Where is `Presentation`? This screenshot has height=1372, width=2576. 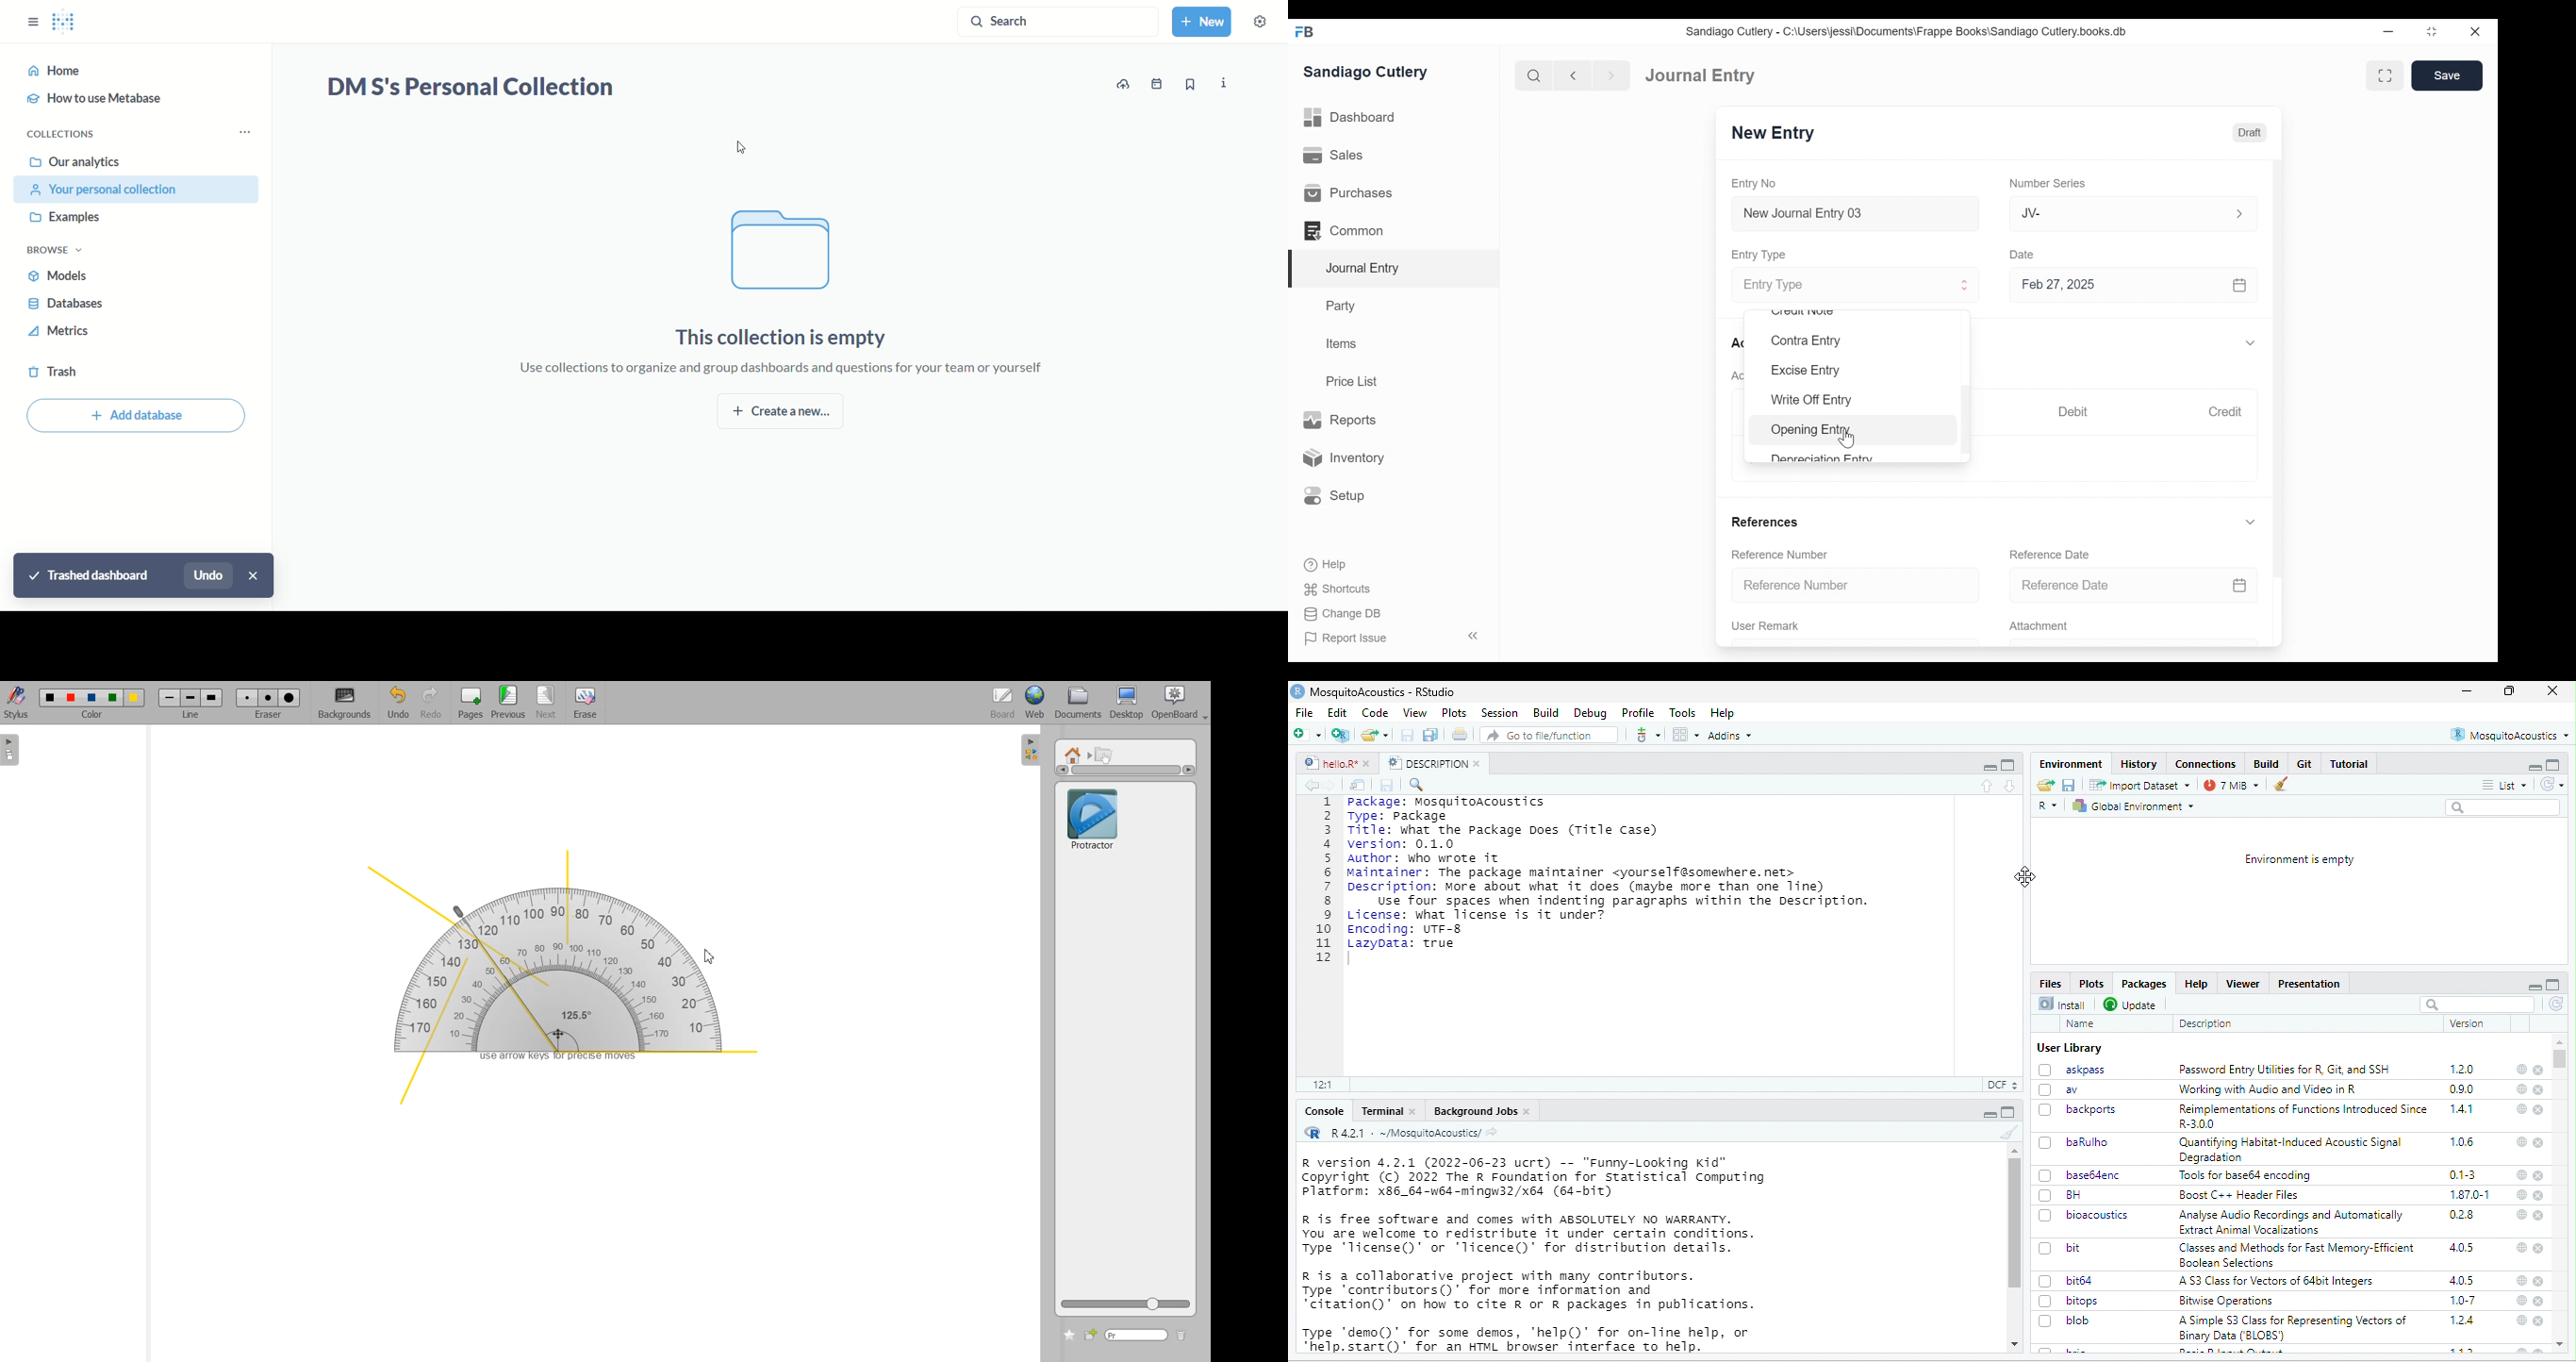
Presentation is located at coordinates (2310, 984).